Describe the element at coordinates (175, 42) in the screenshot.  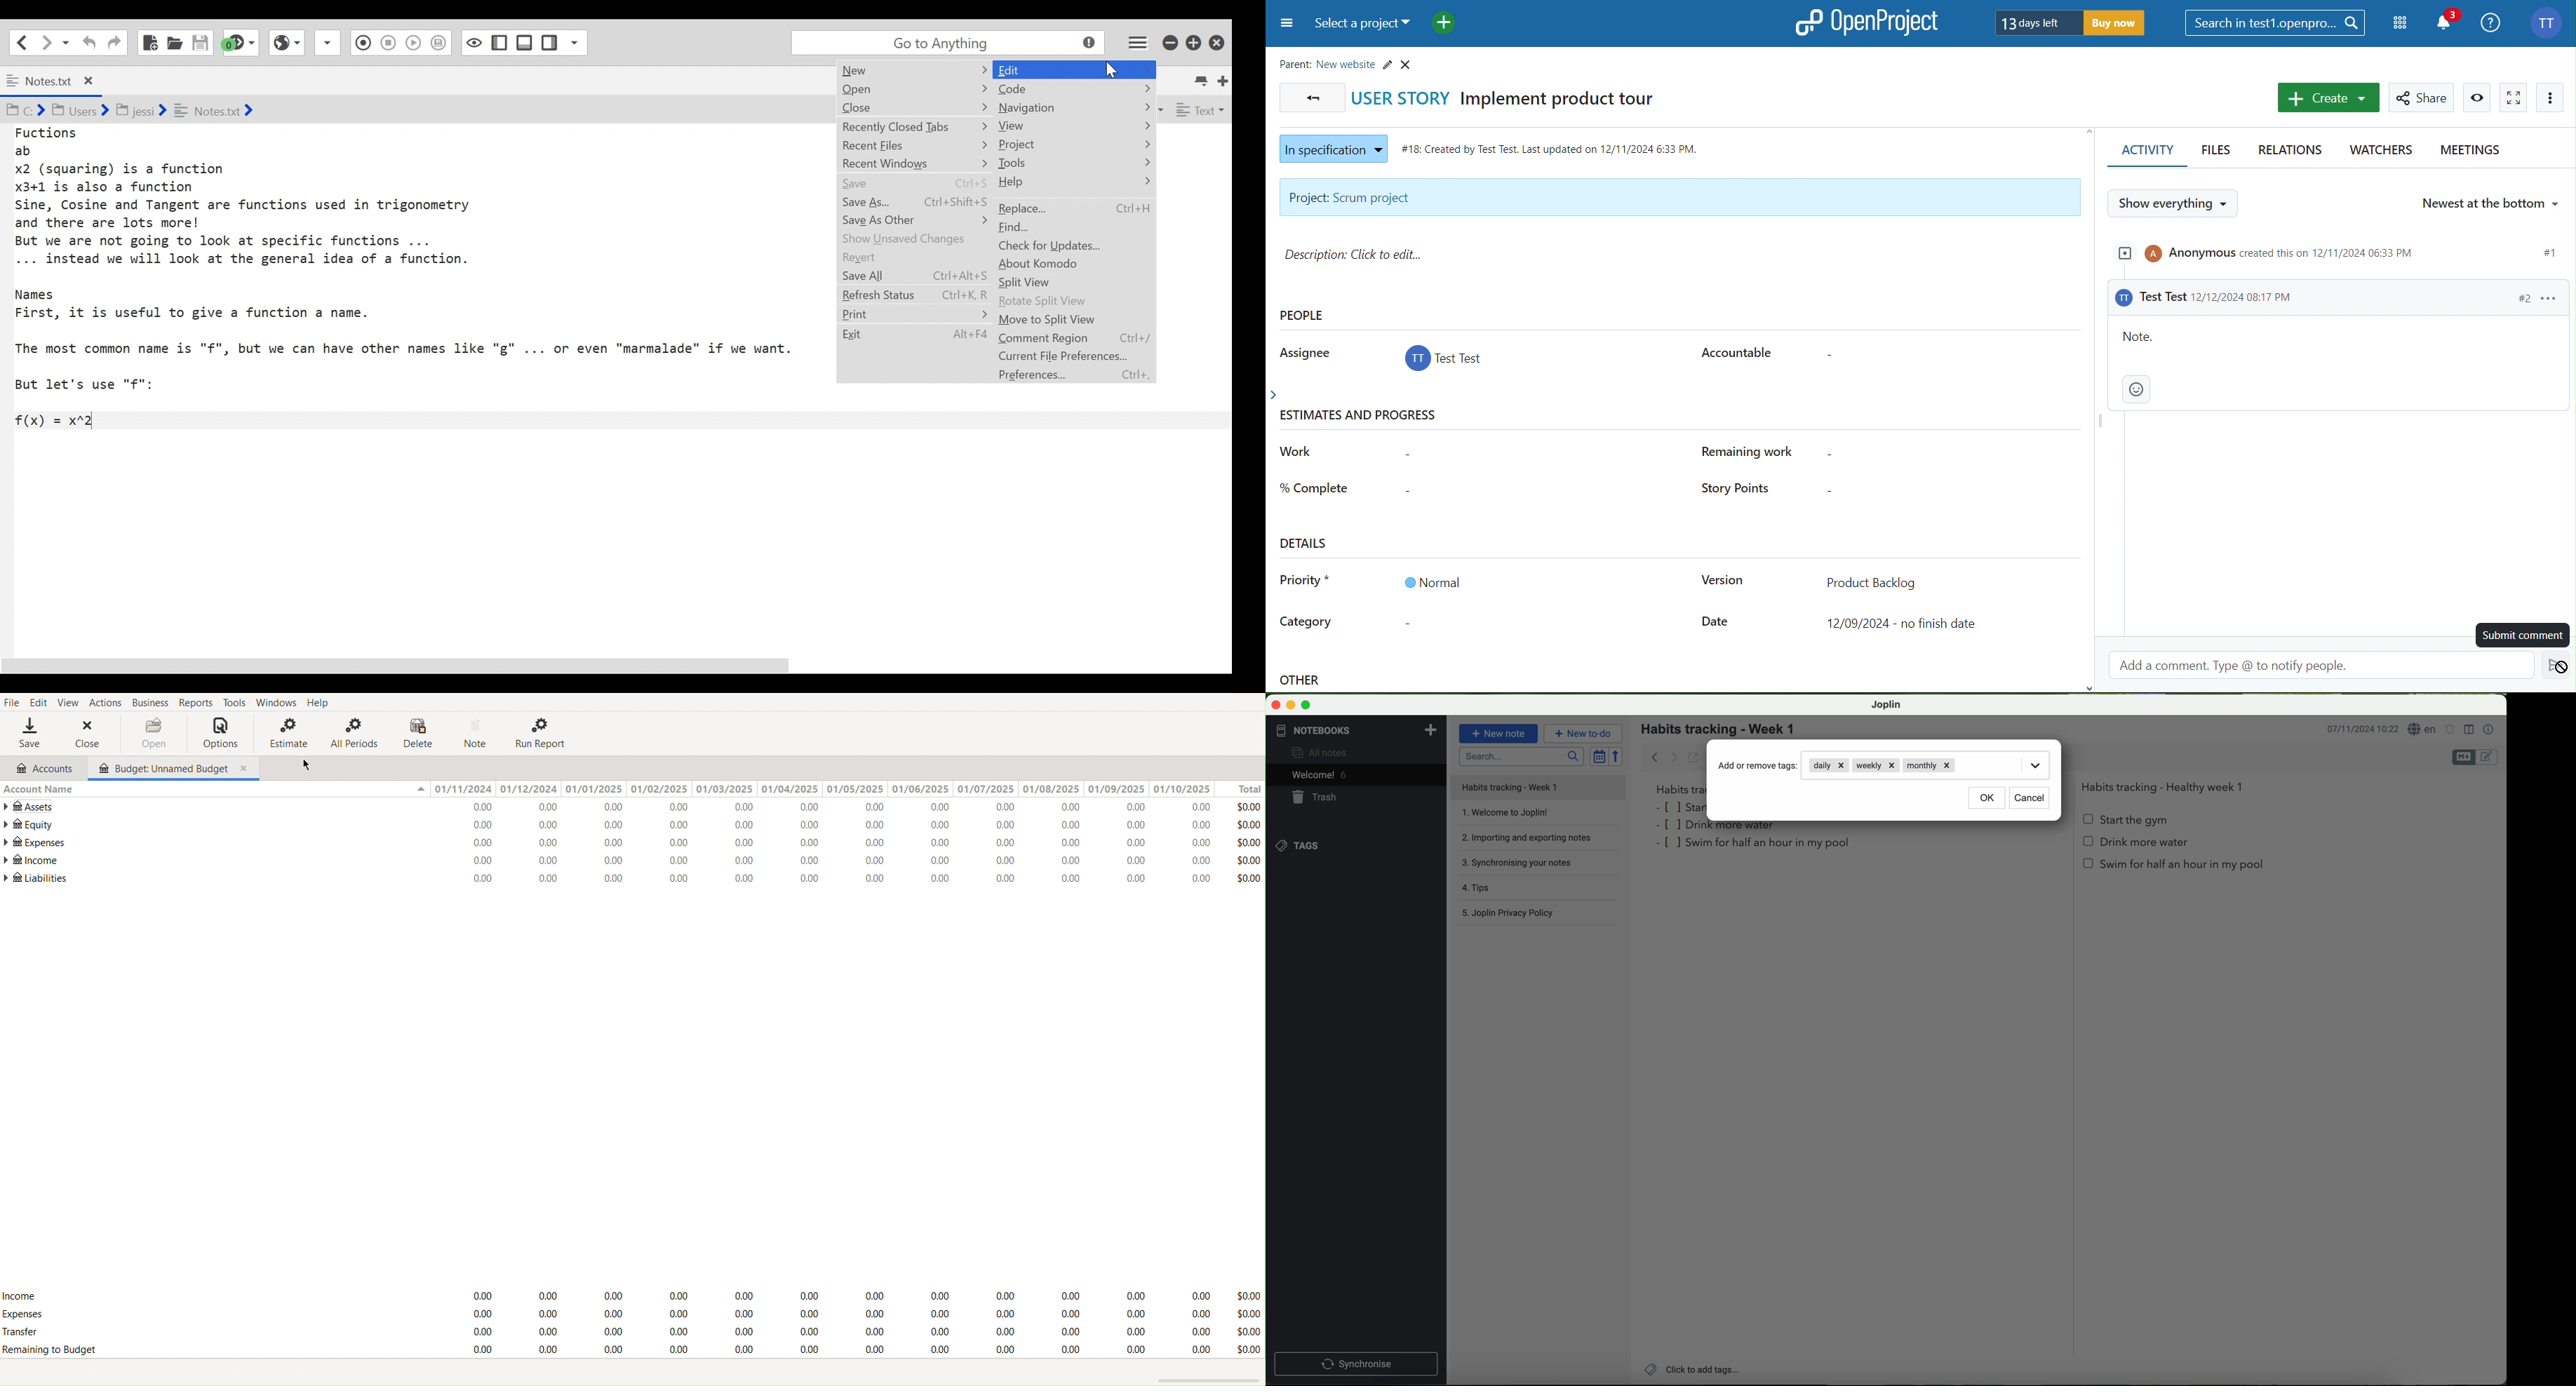
I see `Open File` at that location.